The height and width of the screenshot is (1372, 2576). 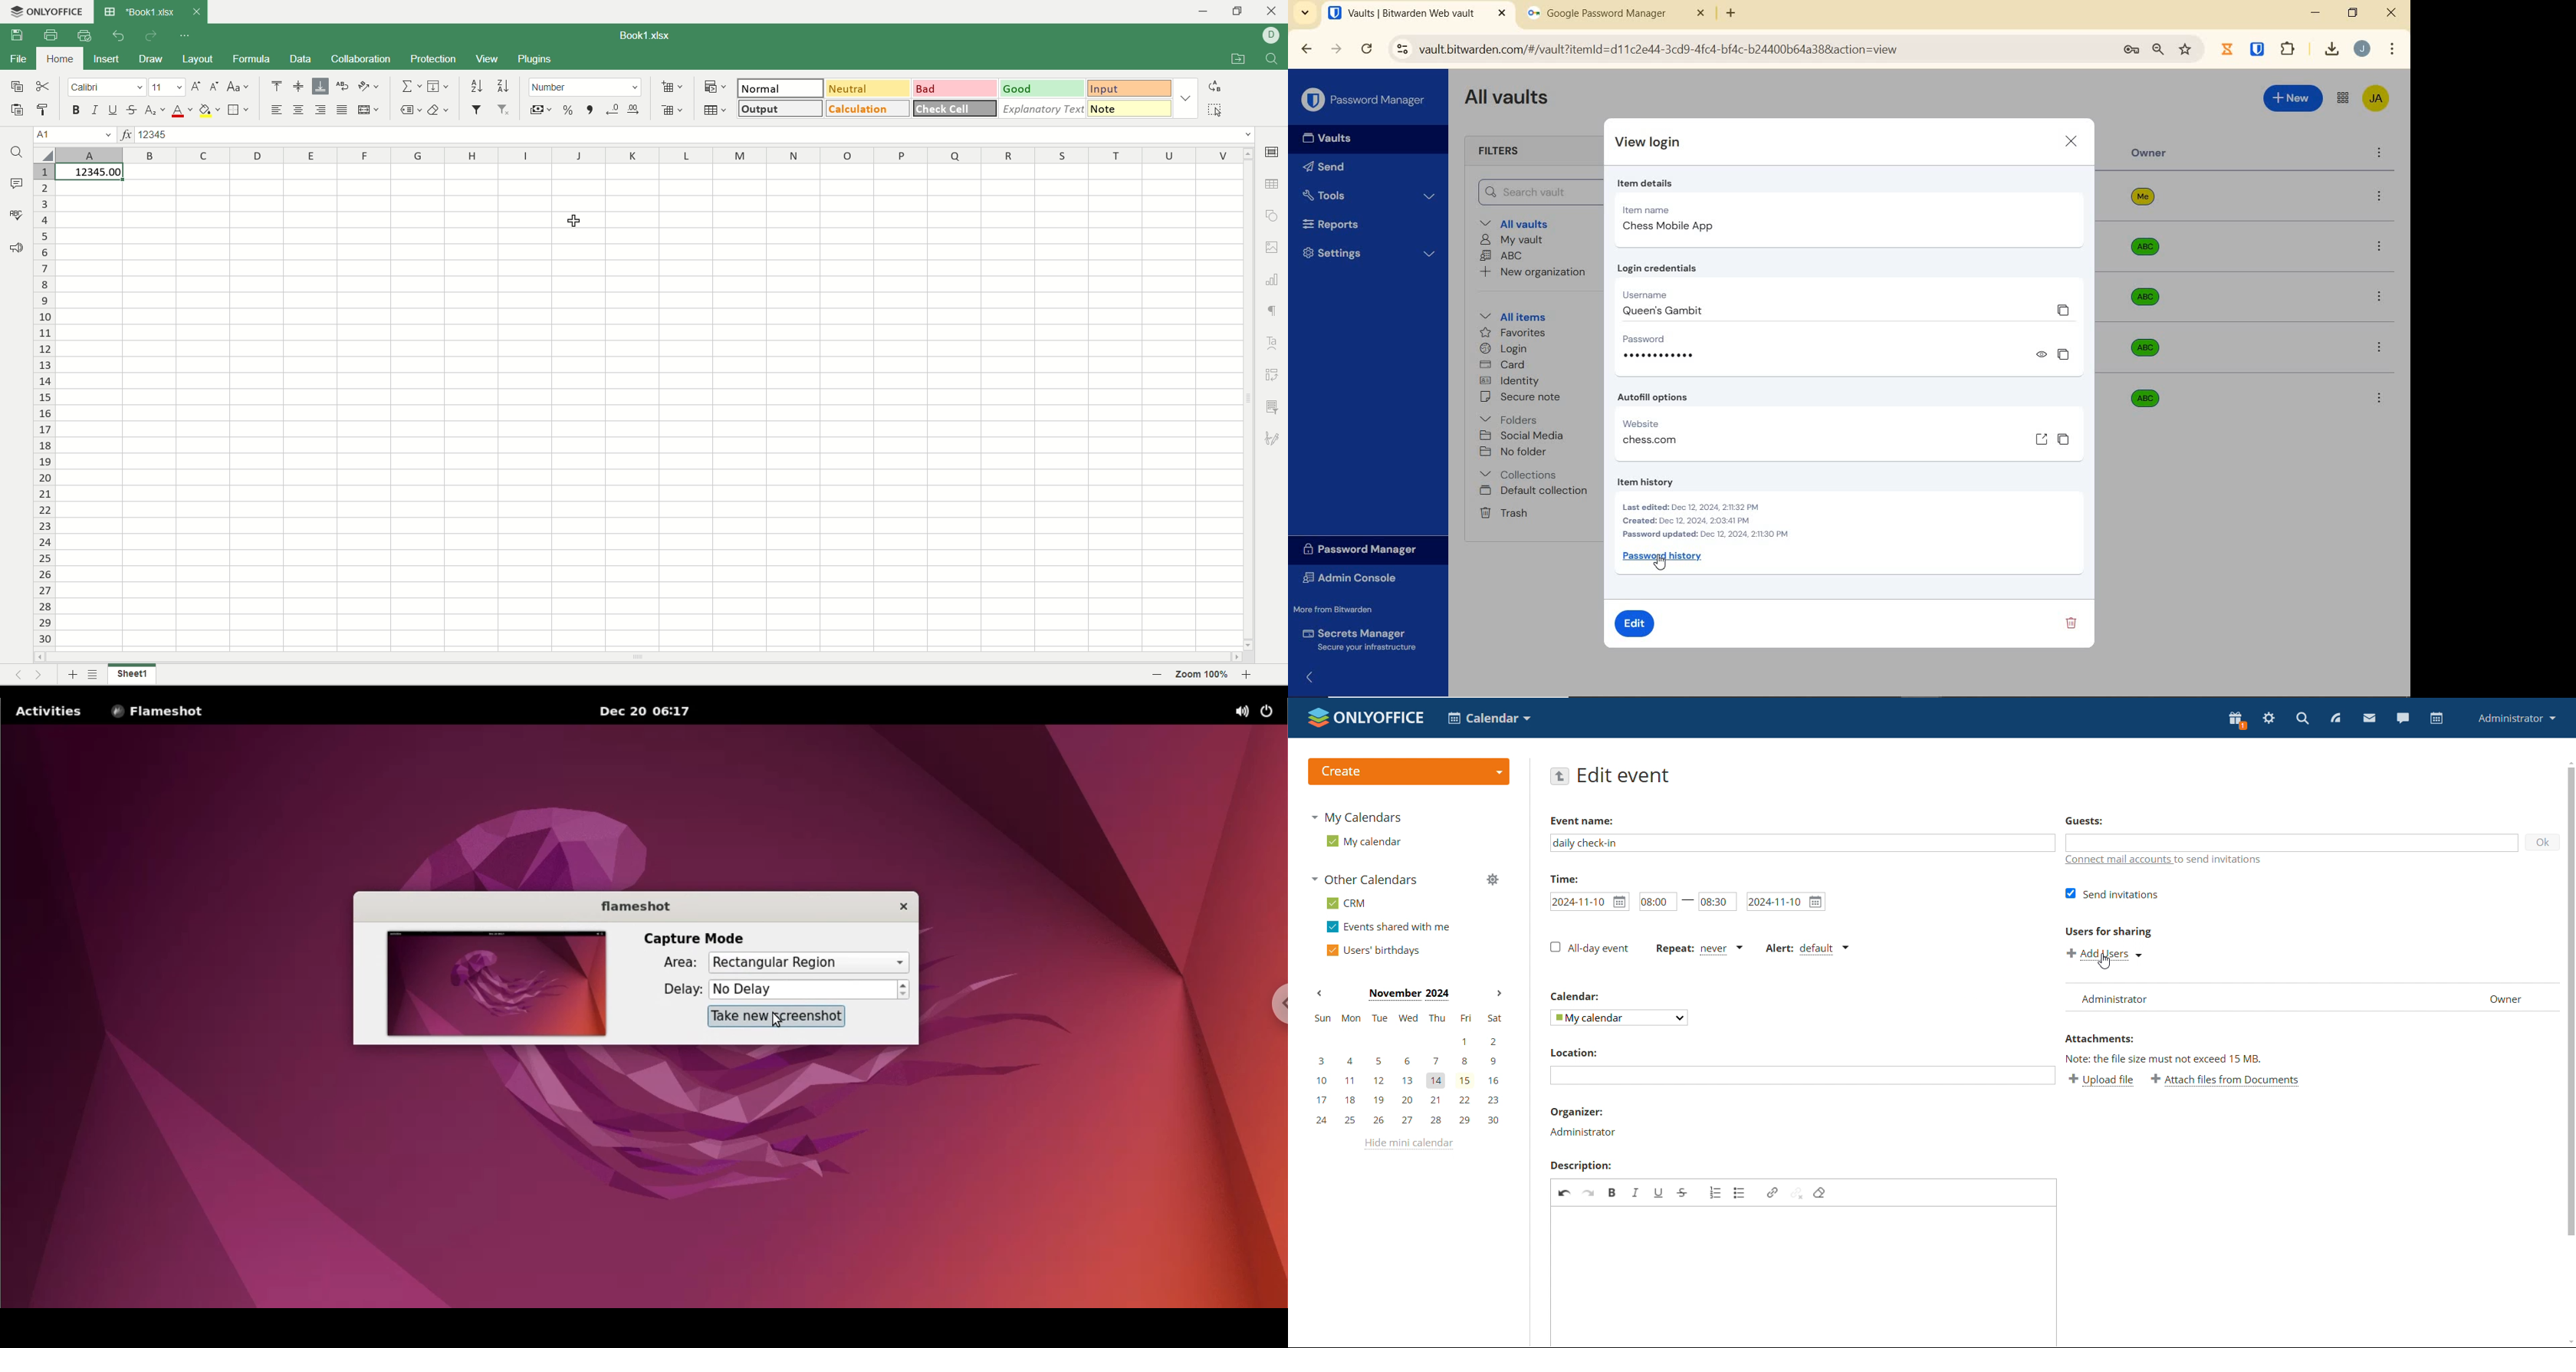 I want to click on cursor, so click(x=1659, y=566).